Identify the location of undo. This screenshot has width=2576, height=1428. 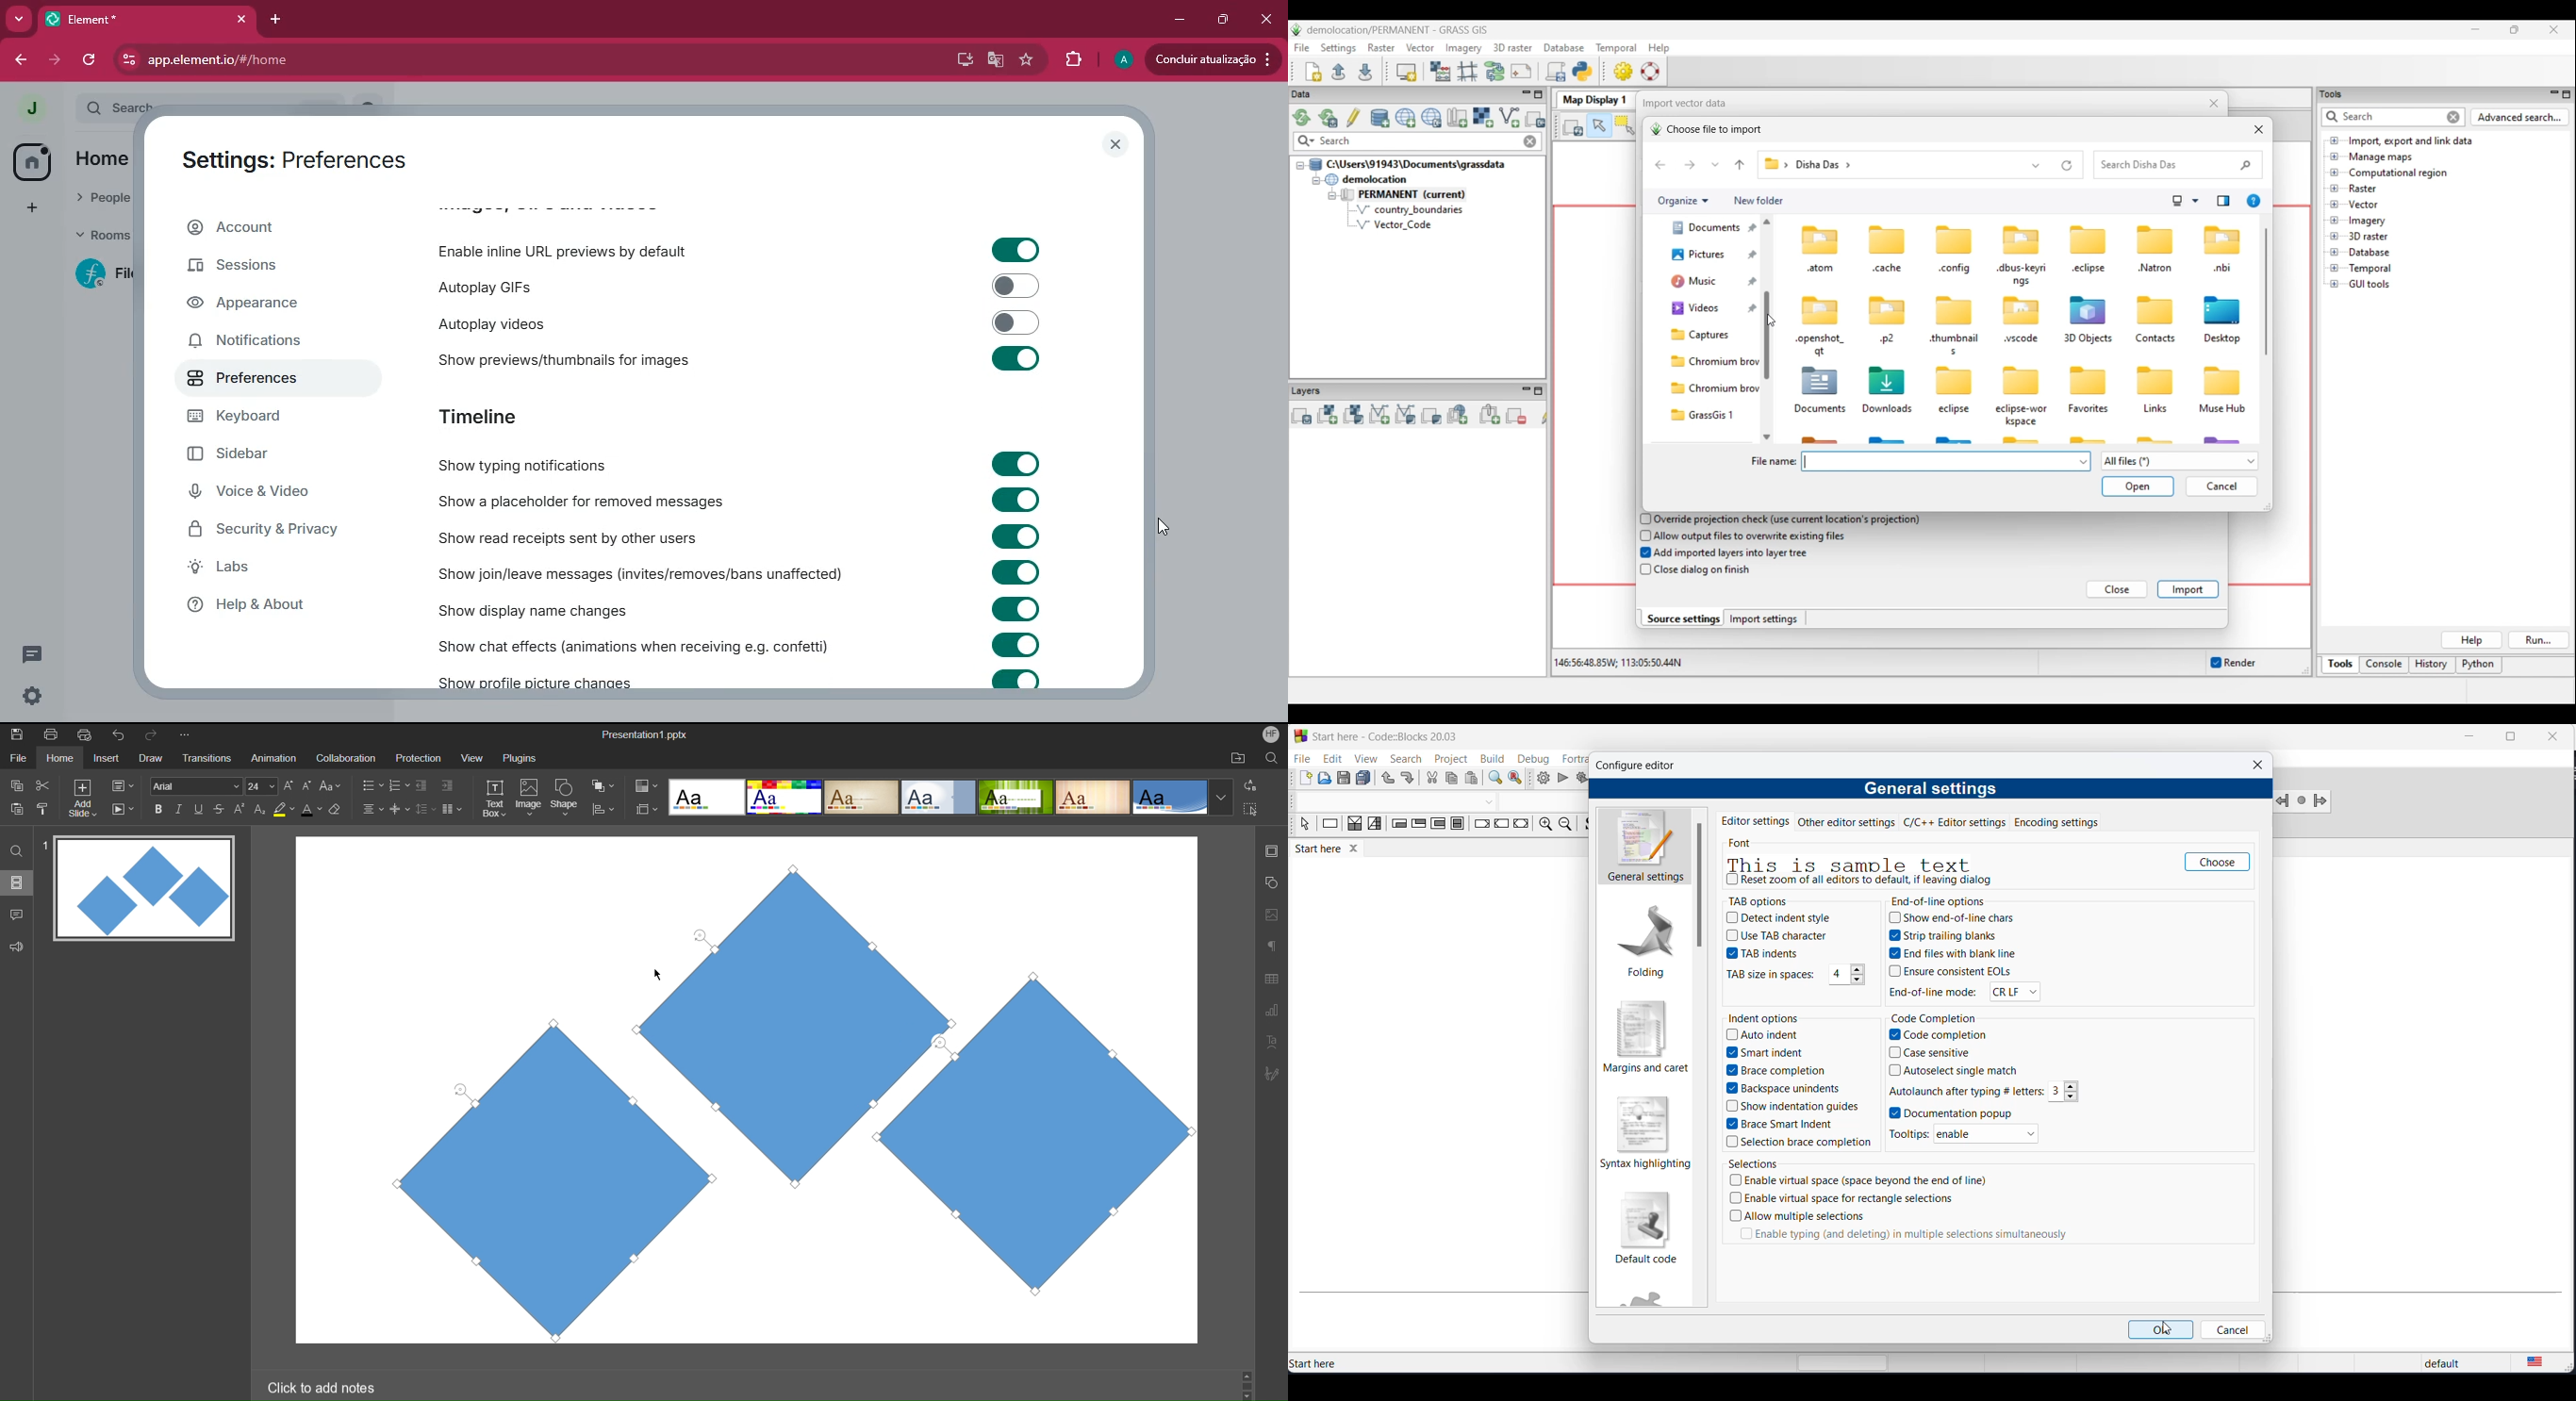
(1387, 779).